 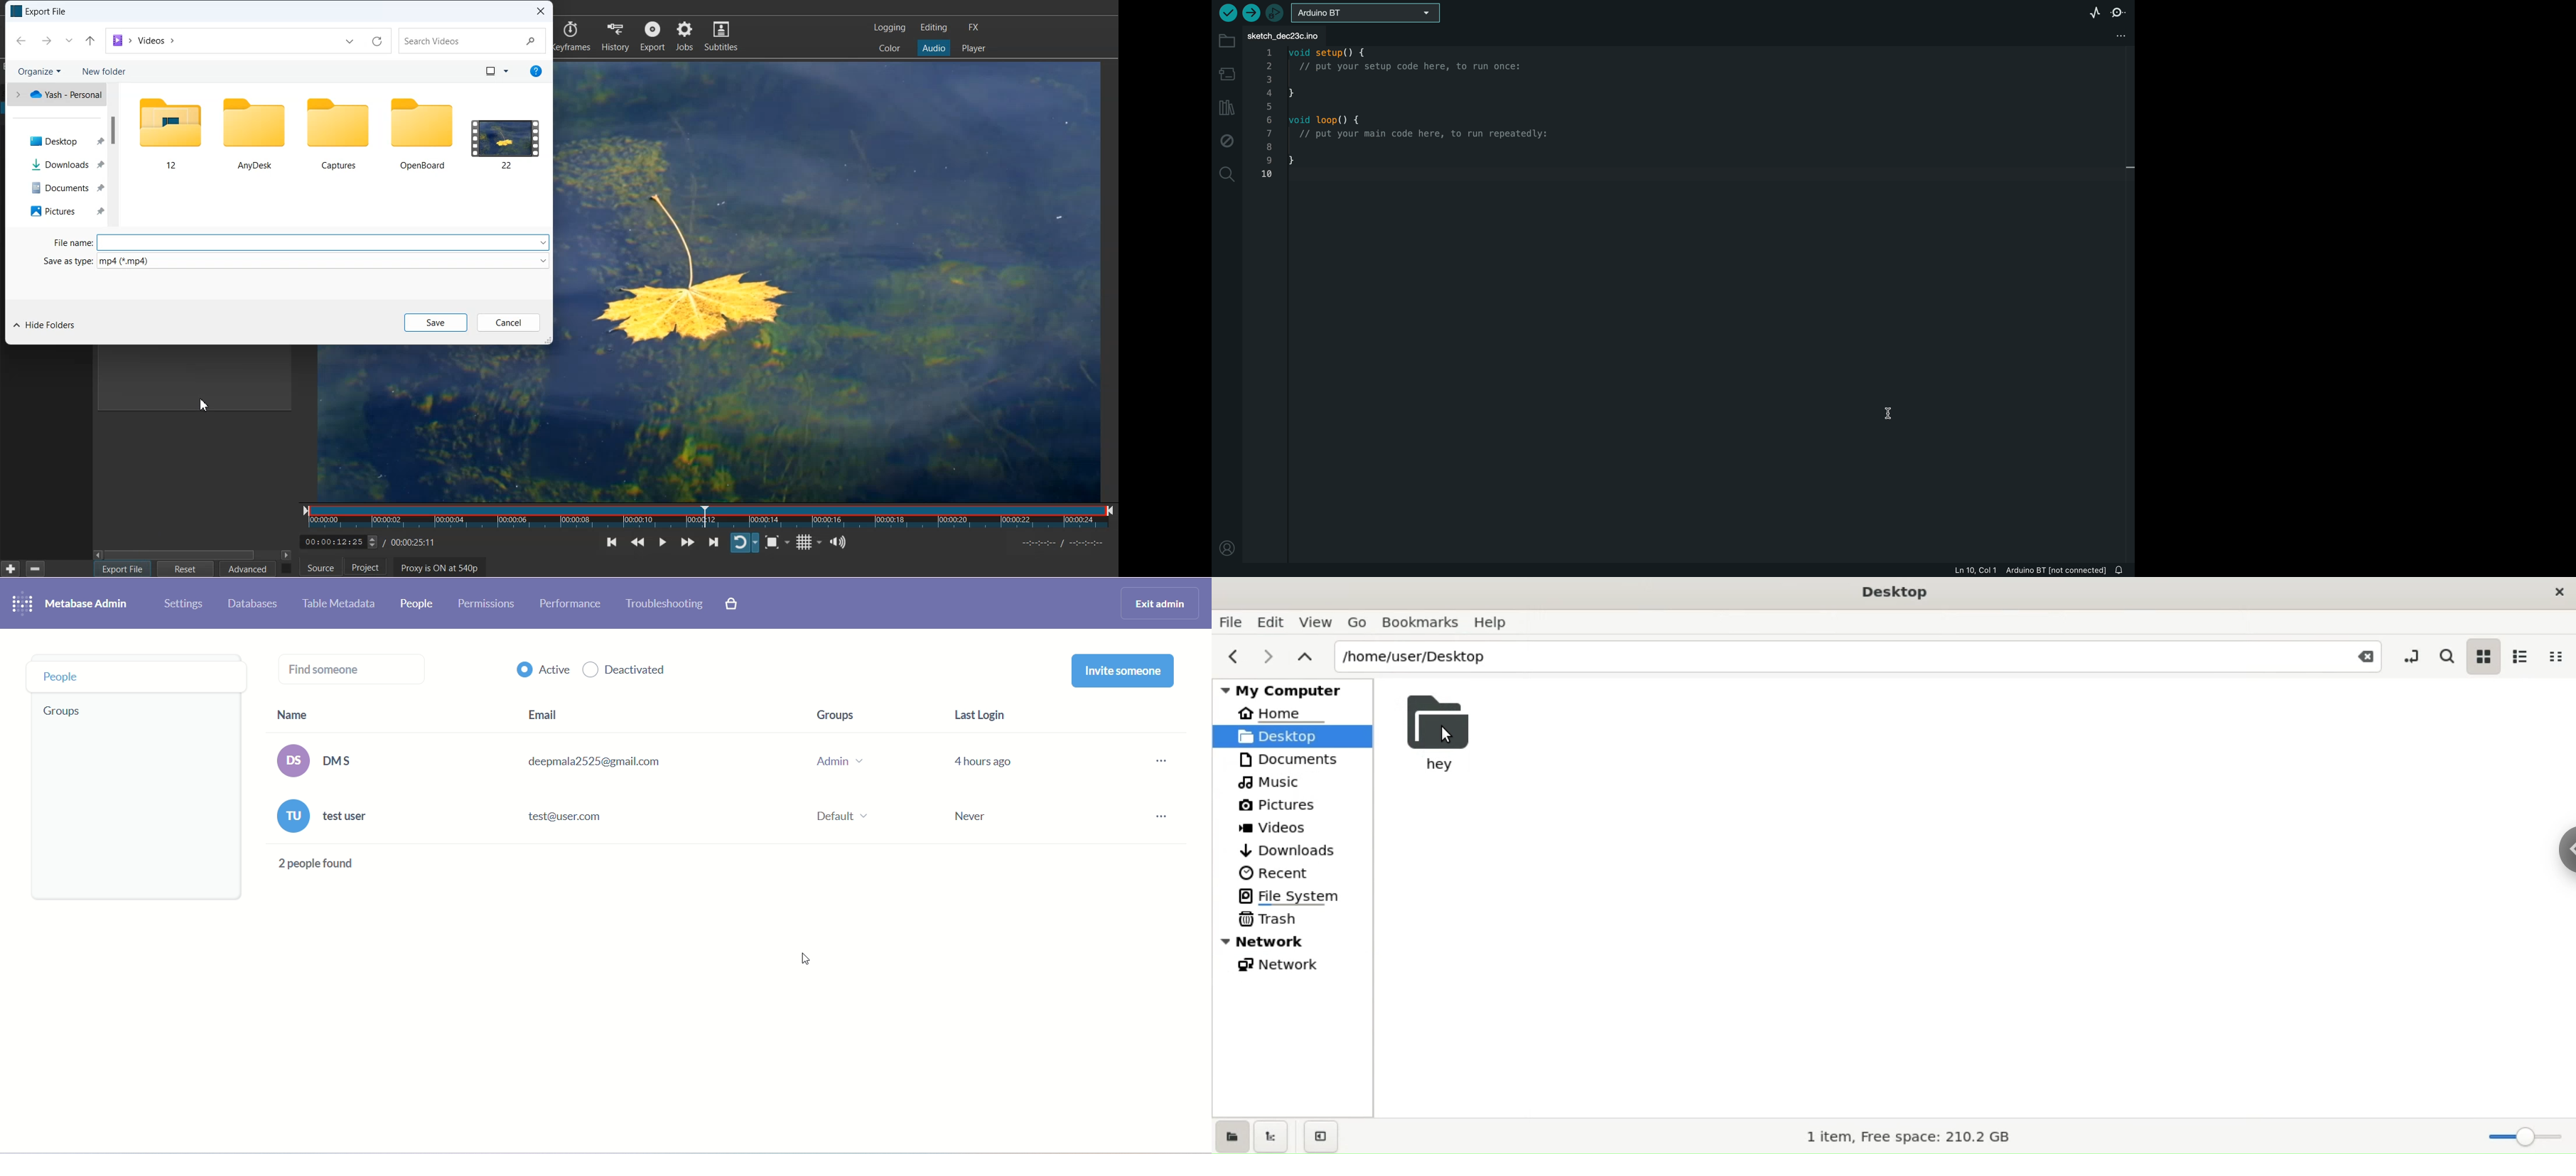 I want to click on Cursor, so click(x=133, y=573).